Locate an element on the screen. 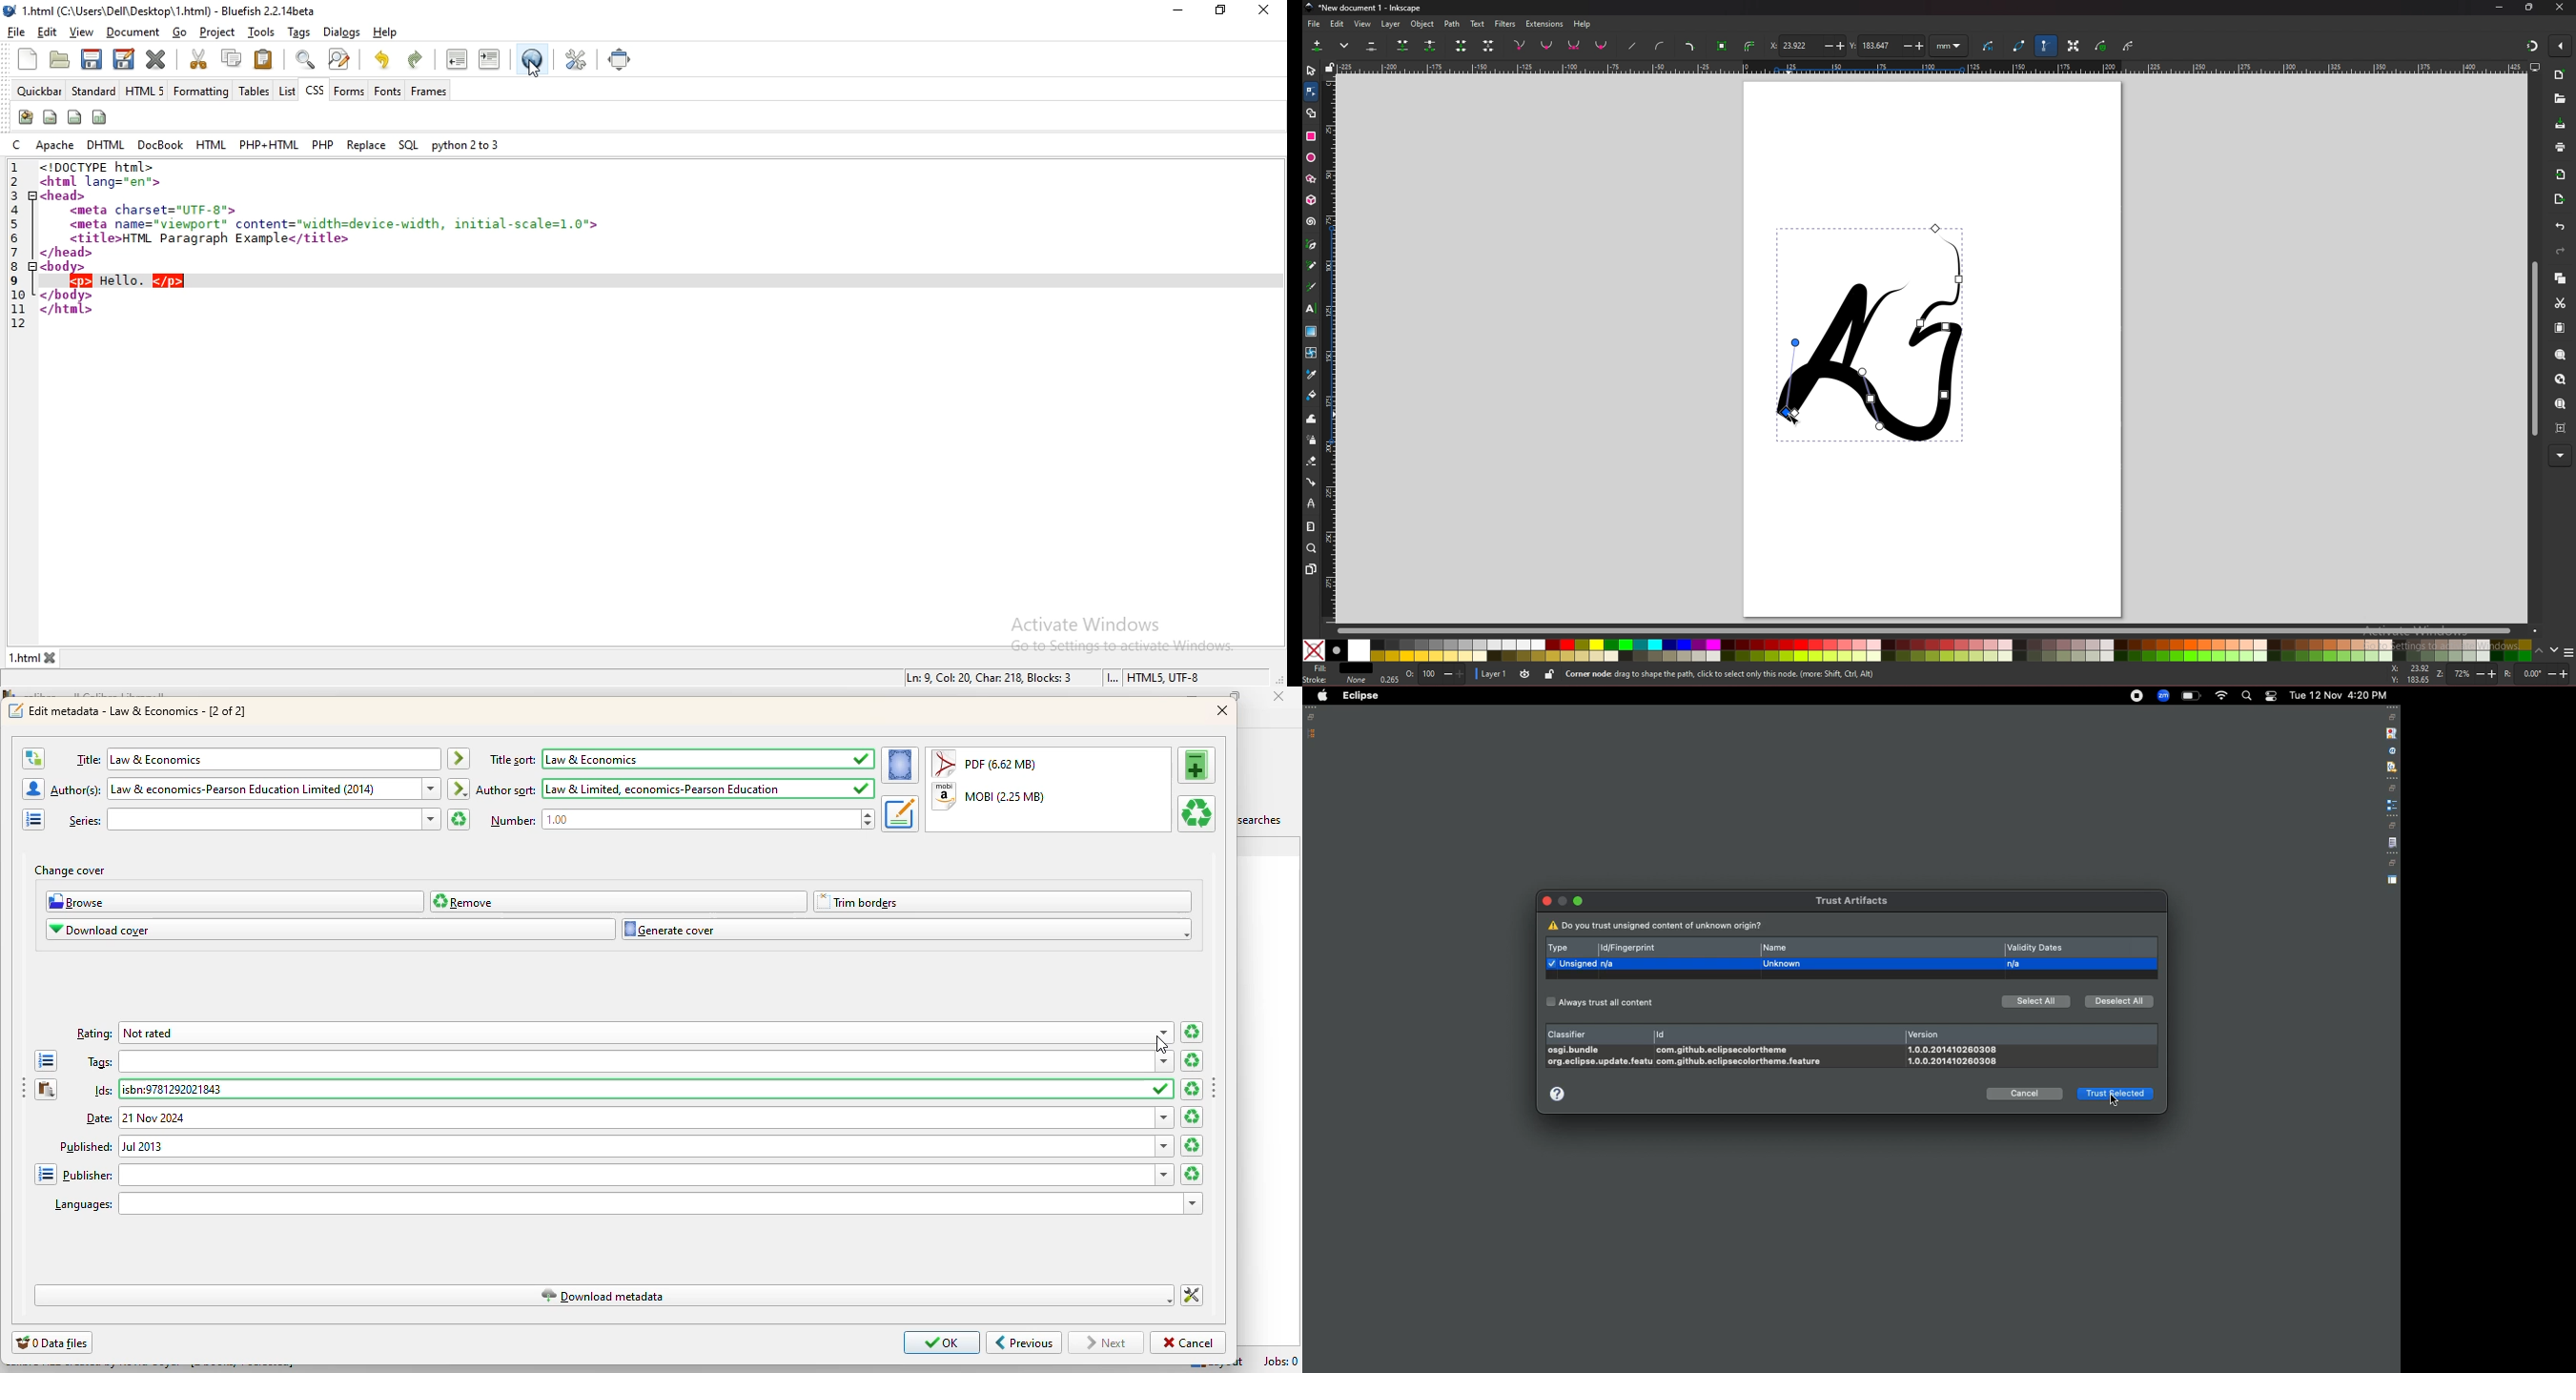 The height and width of the screenshot is (1400, 2576). publisher: is located at coordinates (617, 1174).